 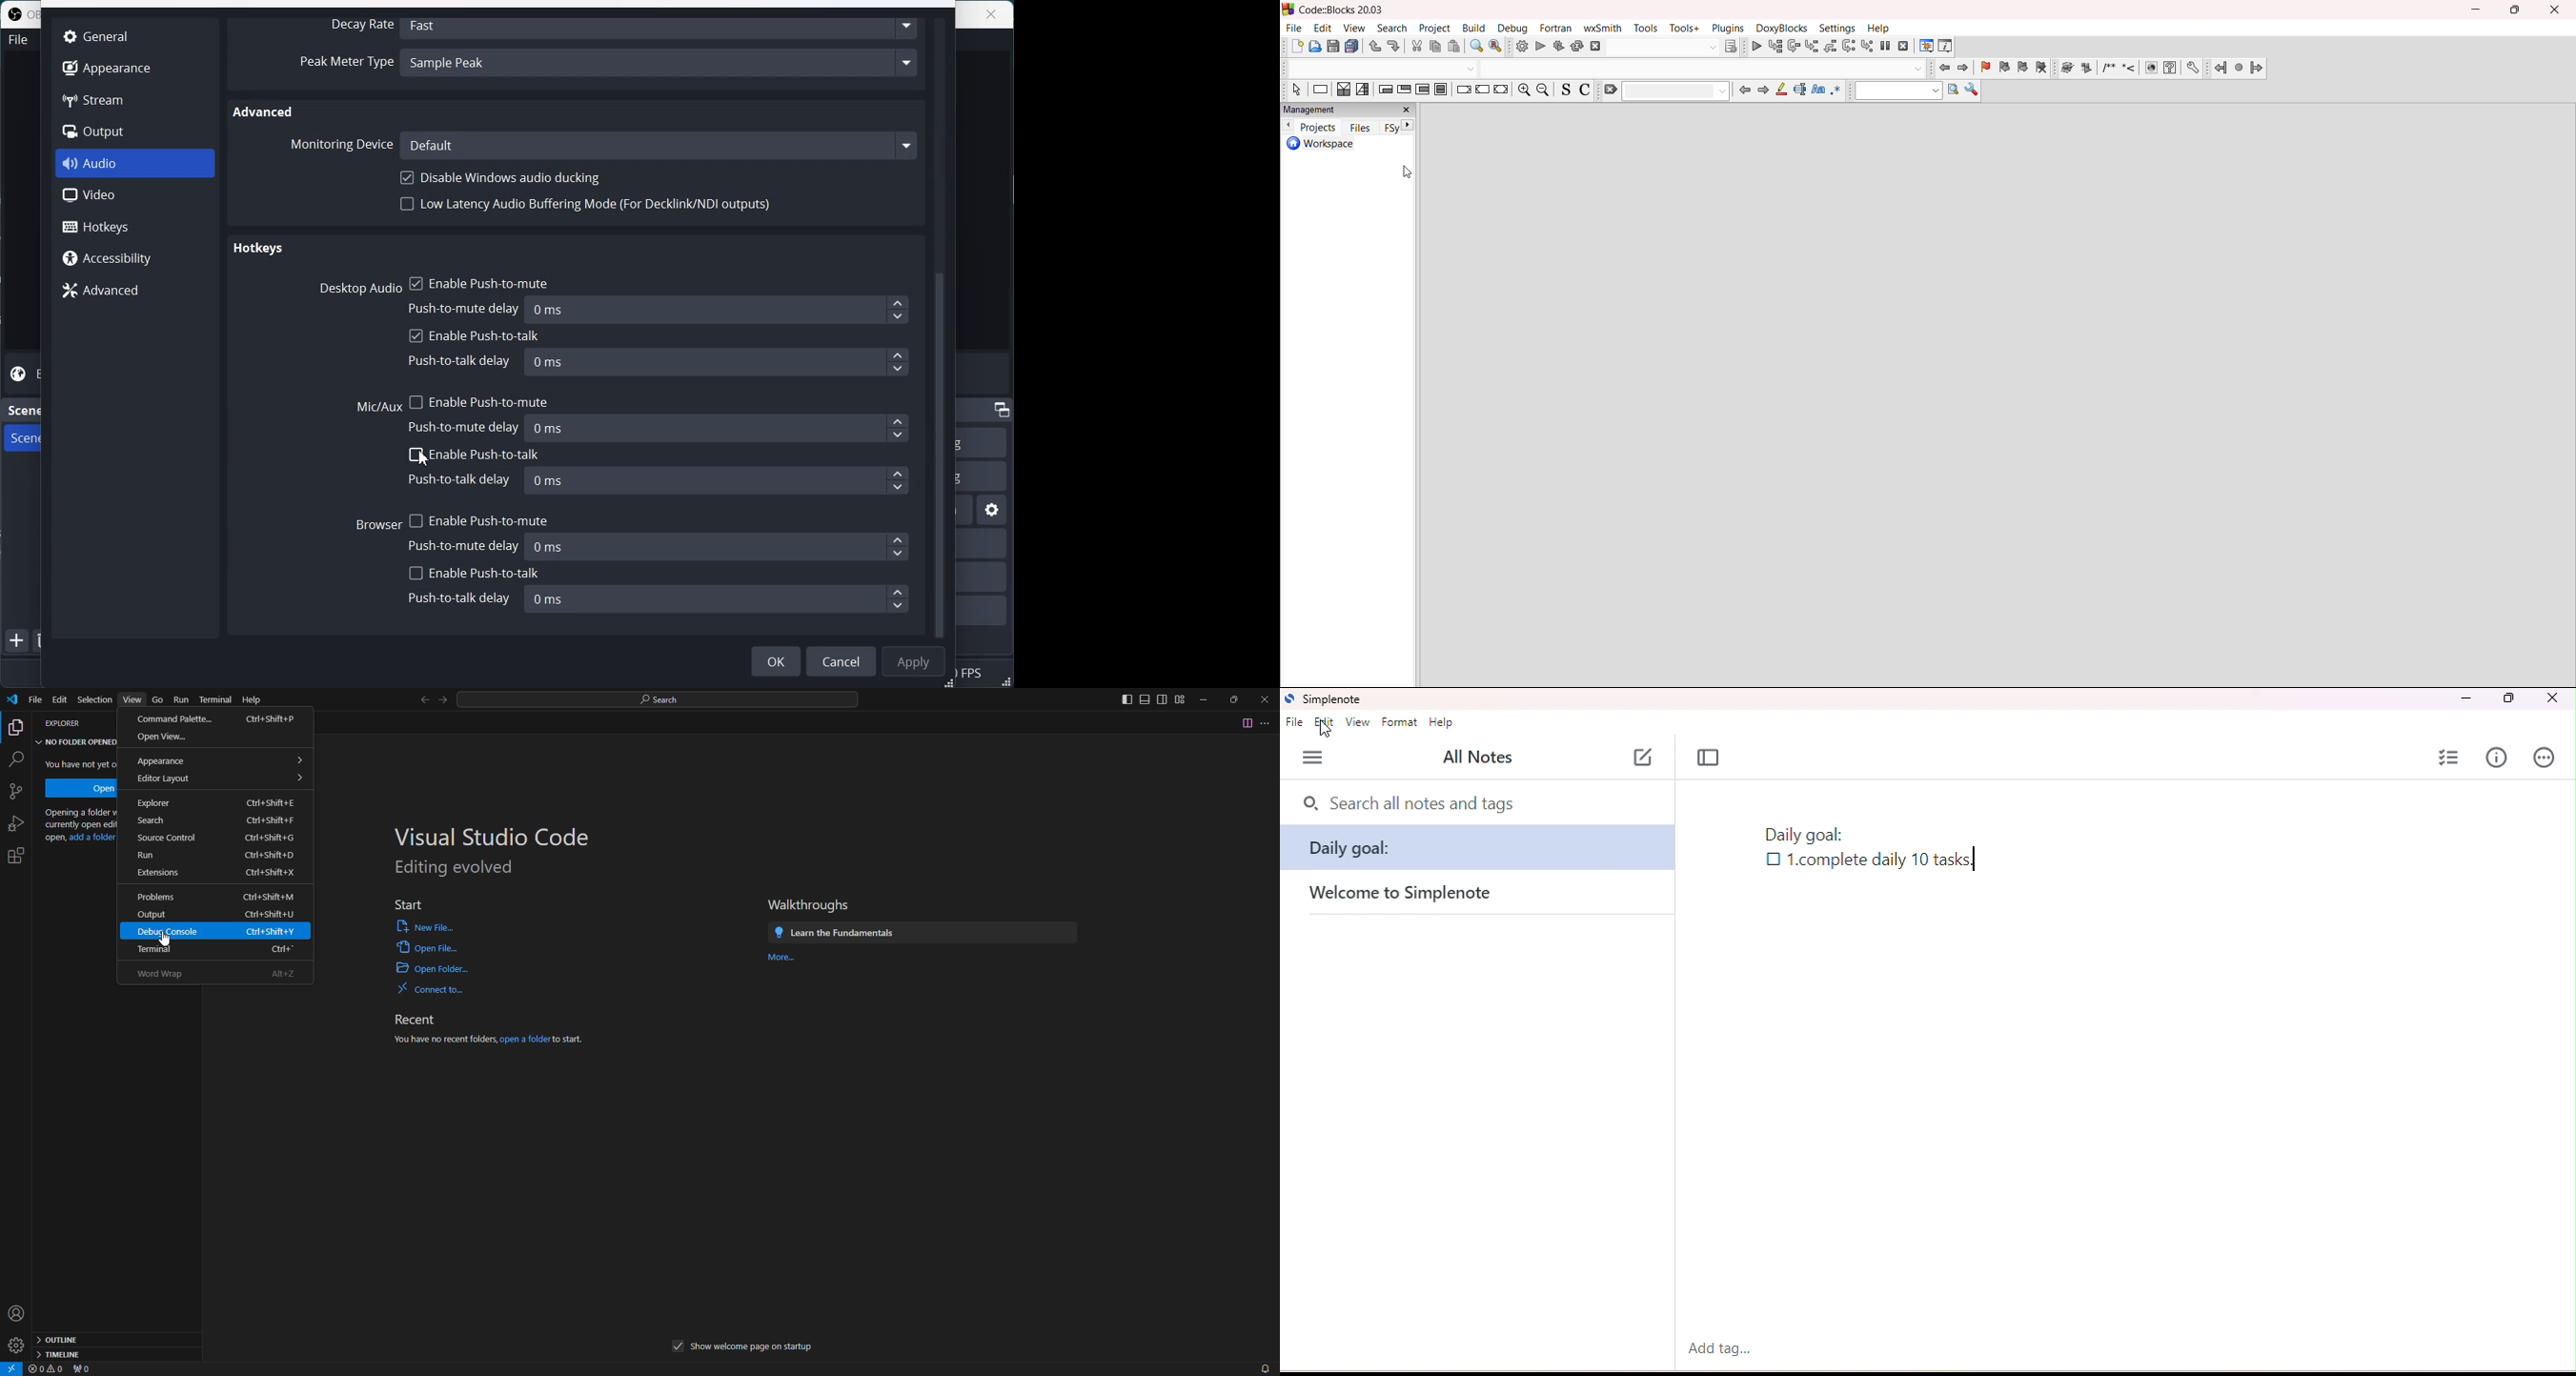 I want to click on step out, so click(x=1830, y=46).